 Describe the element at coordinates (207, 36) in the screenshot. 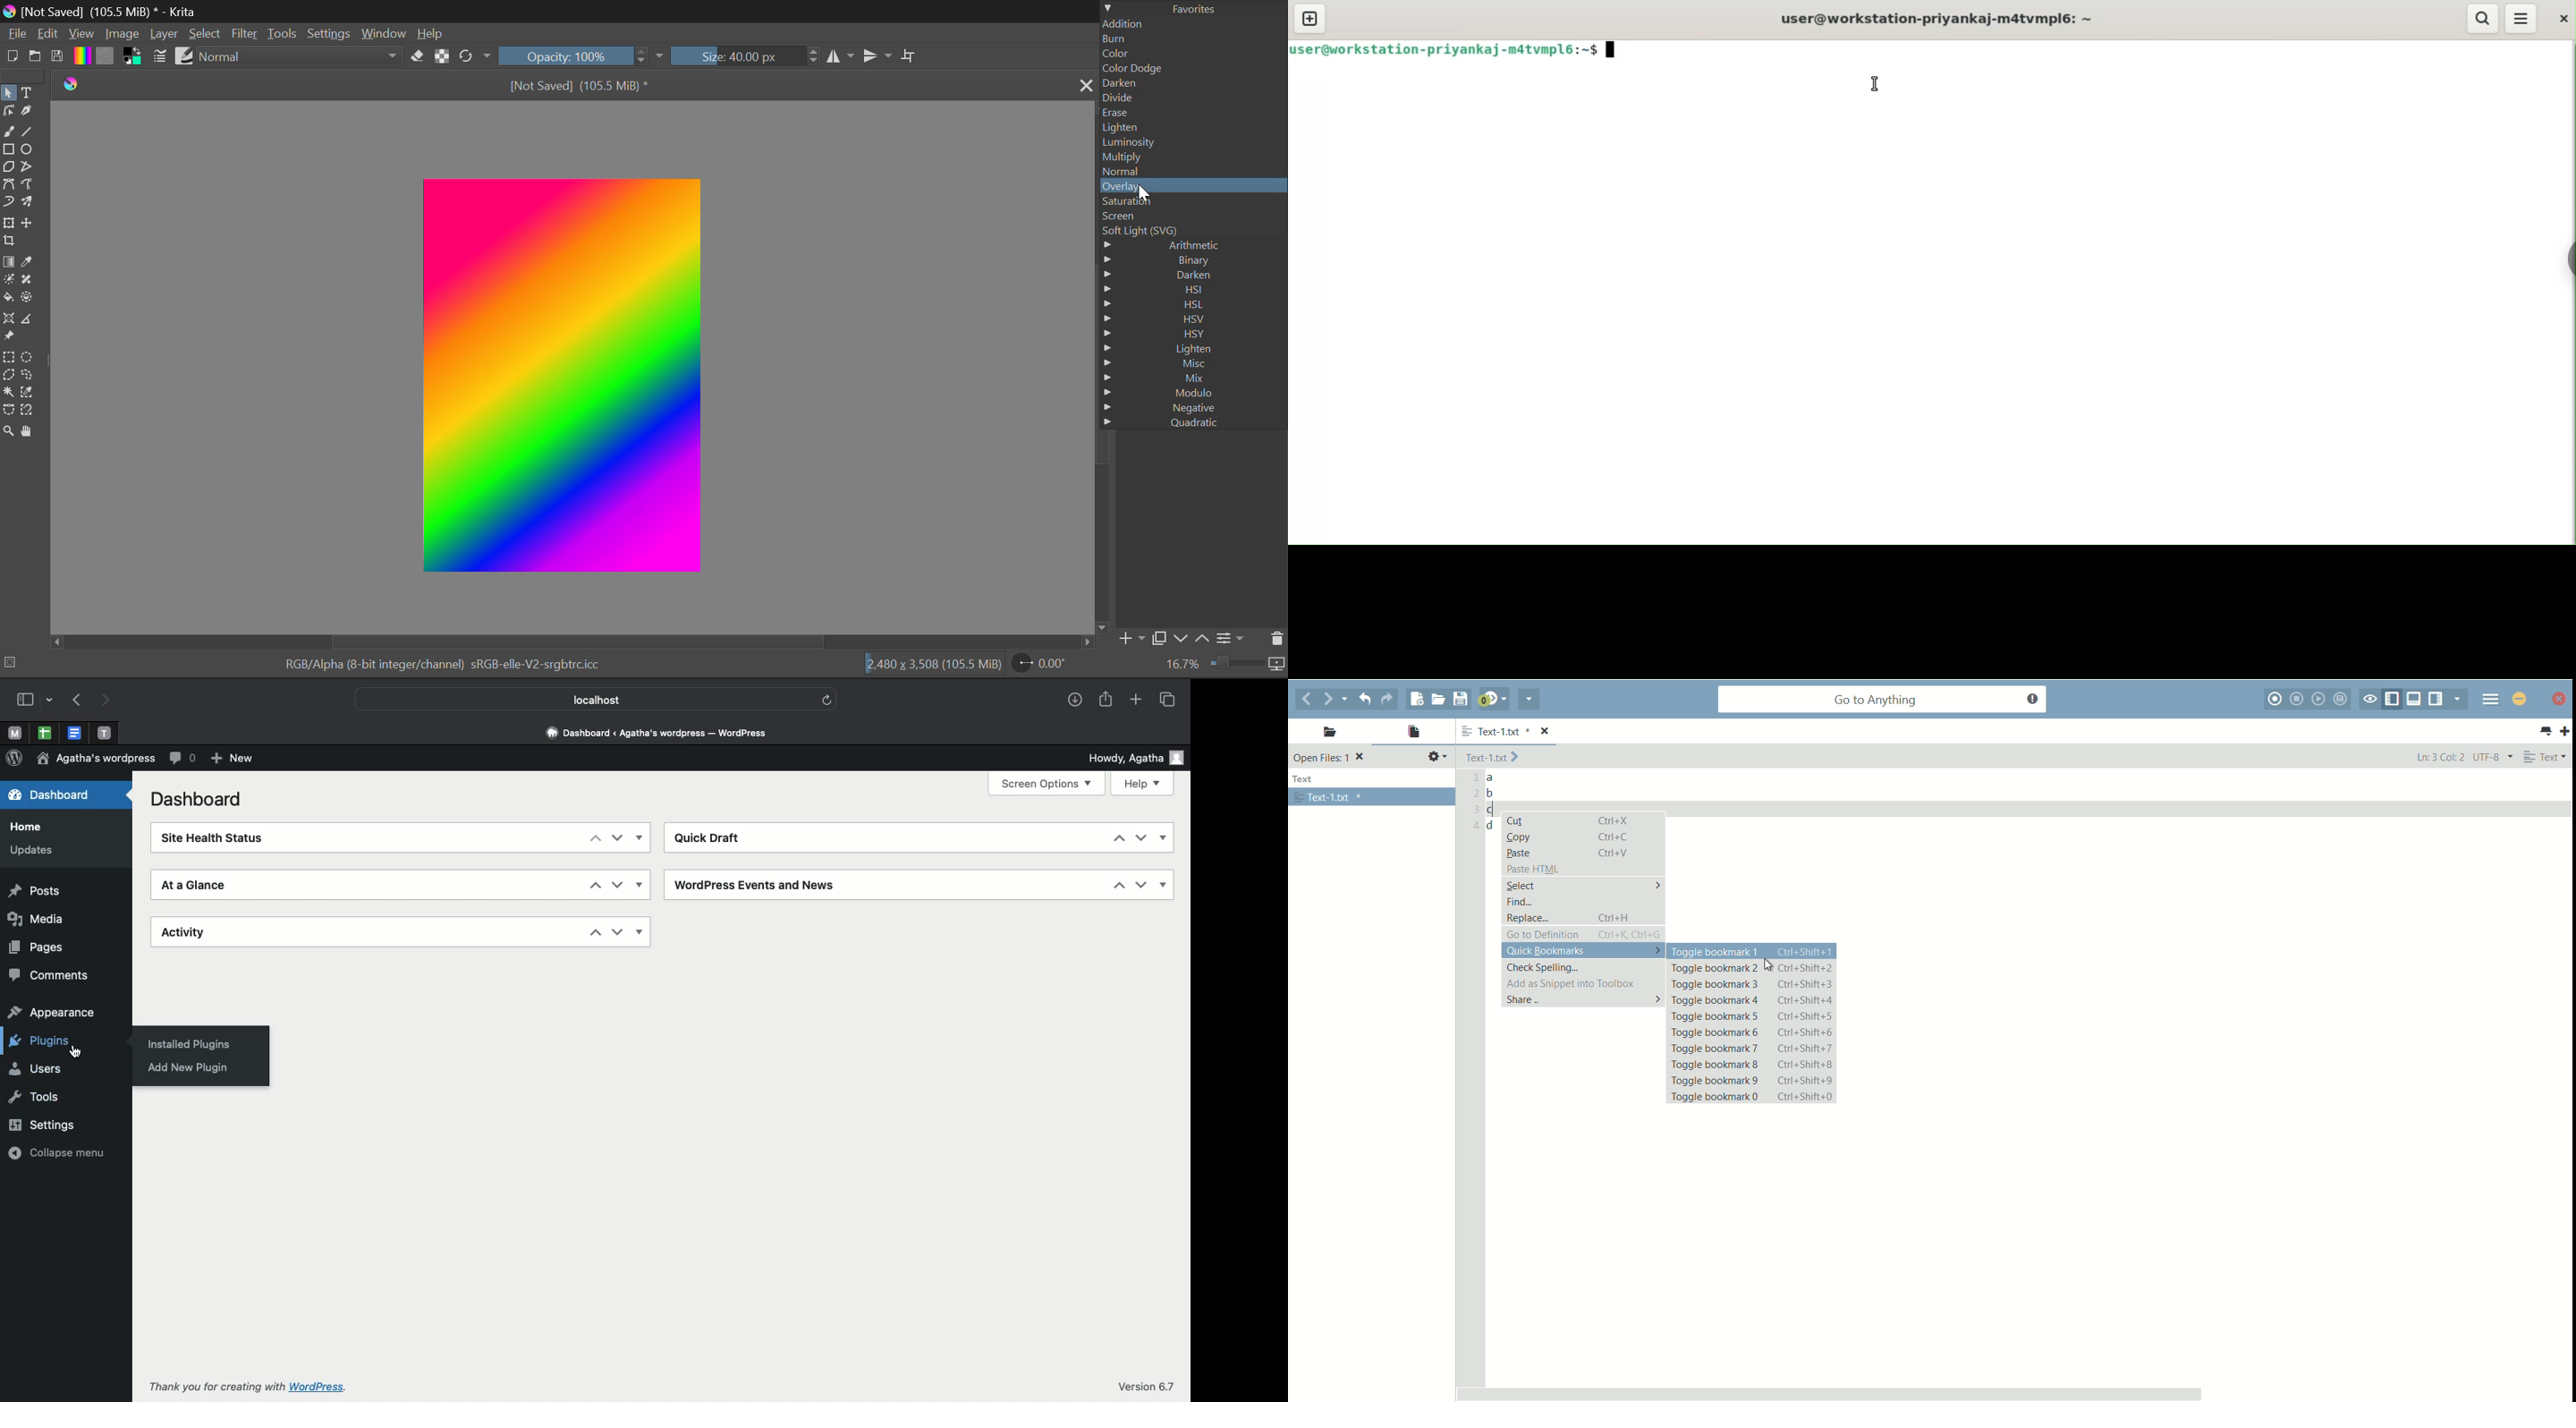

I see `Select` at that location.